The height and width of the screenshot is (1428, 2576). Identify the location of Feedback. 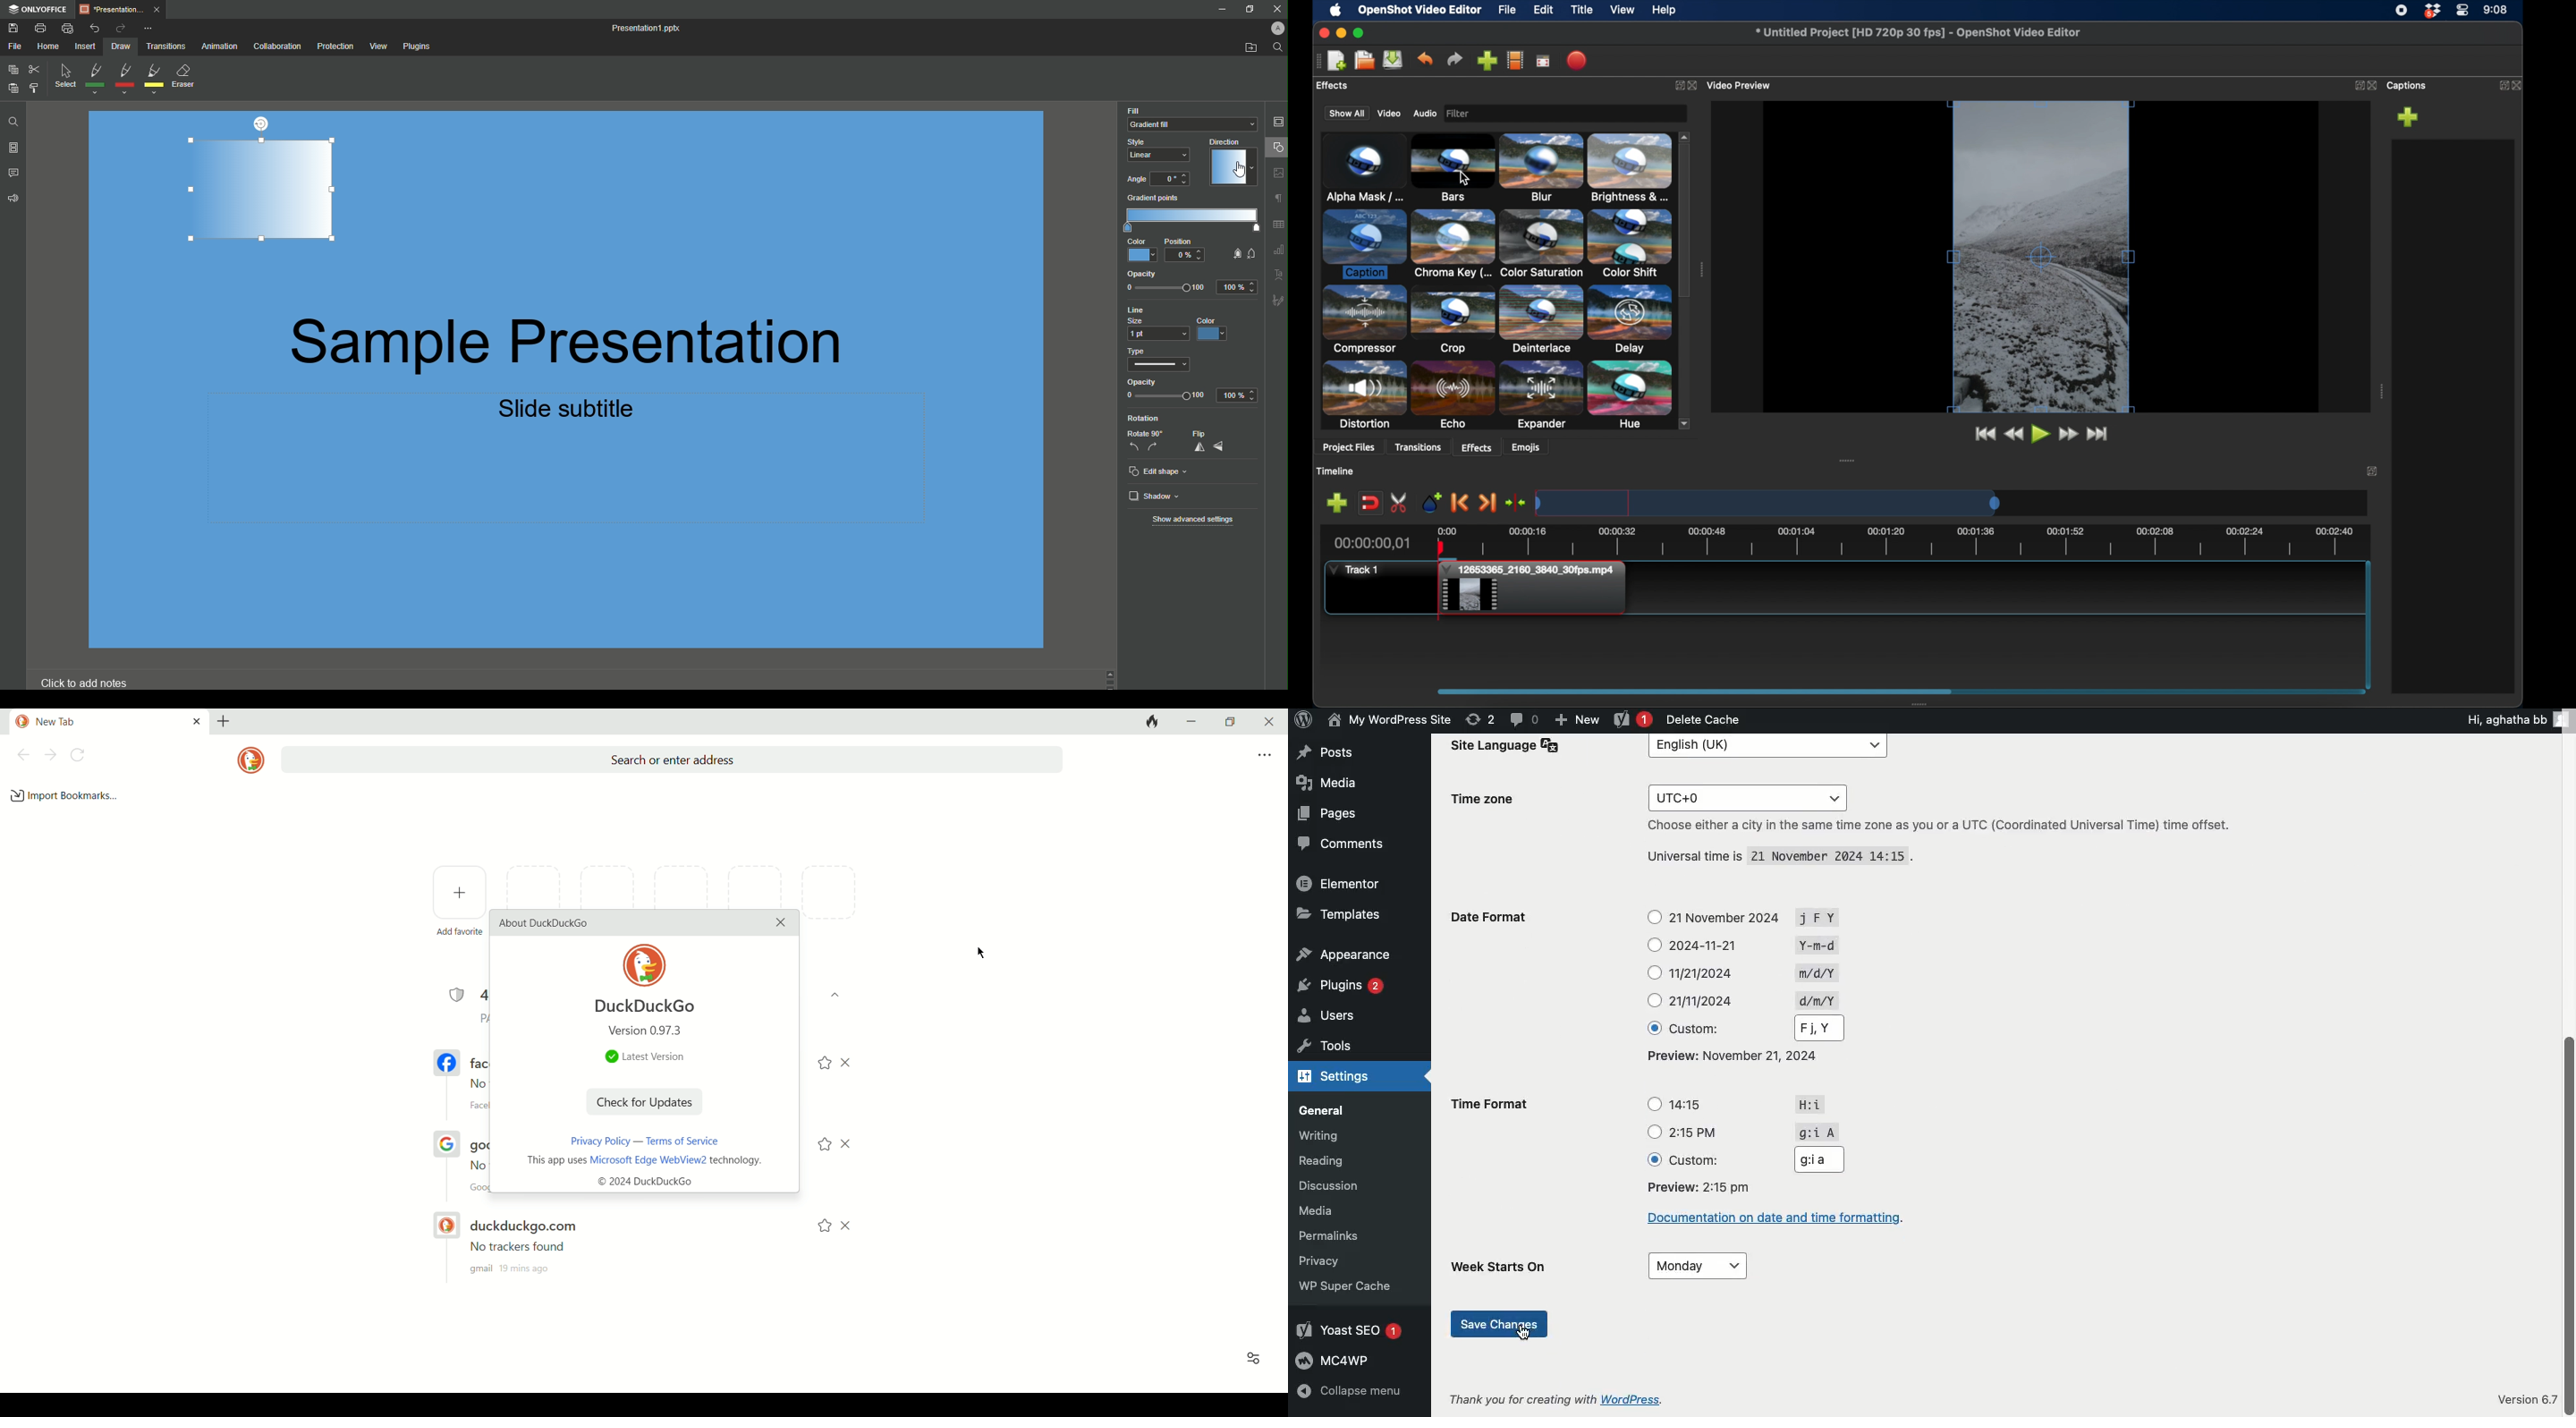
(13, 201).